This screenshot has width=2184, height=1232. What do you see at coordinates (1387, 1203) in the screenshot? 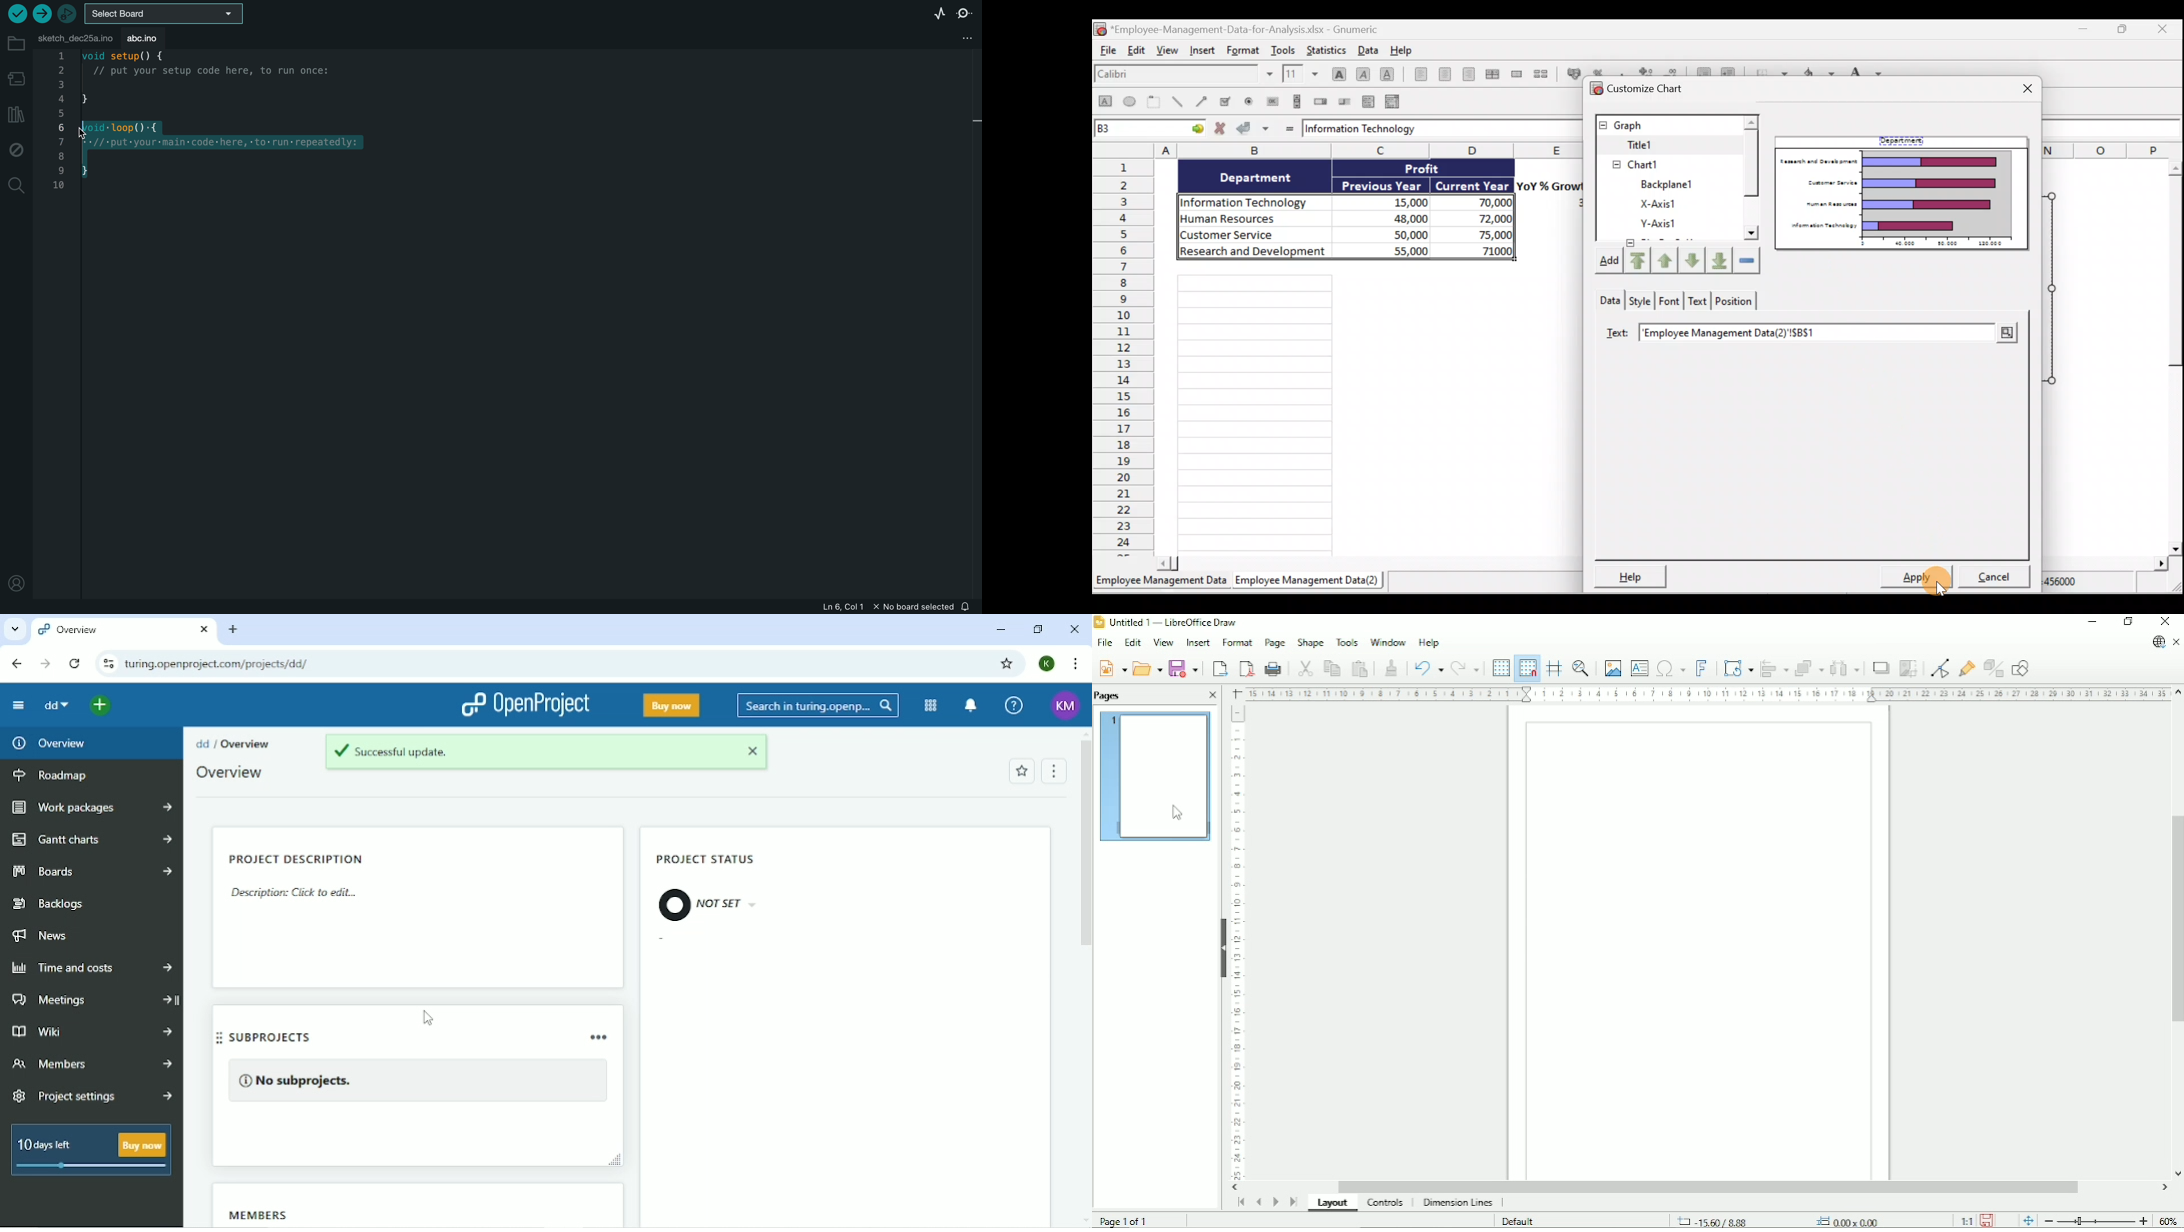
I see `Controls` at bounding box center [1387, 1203].